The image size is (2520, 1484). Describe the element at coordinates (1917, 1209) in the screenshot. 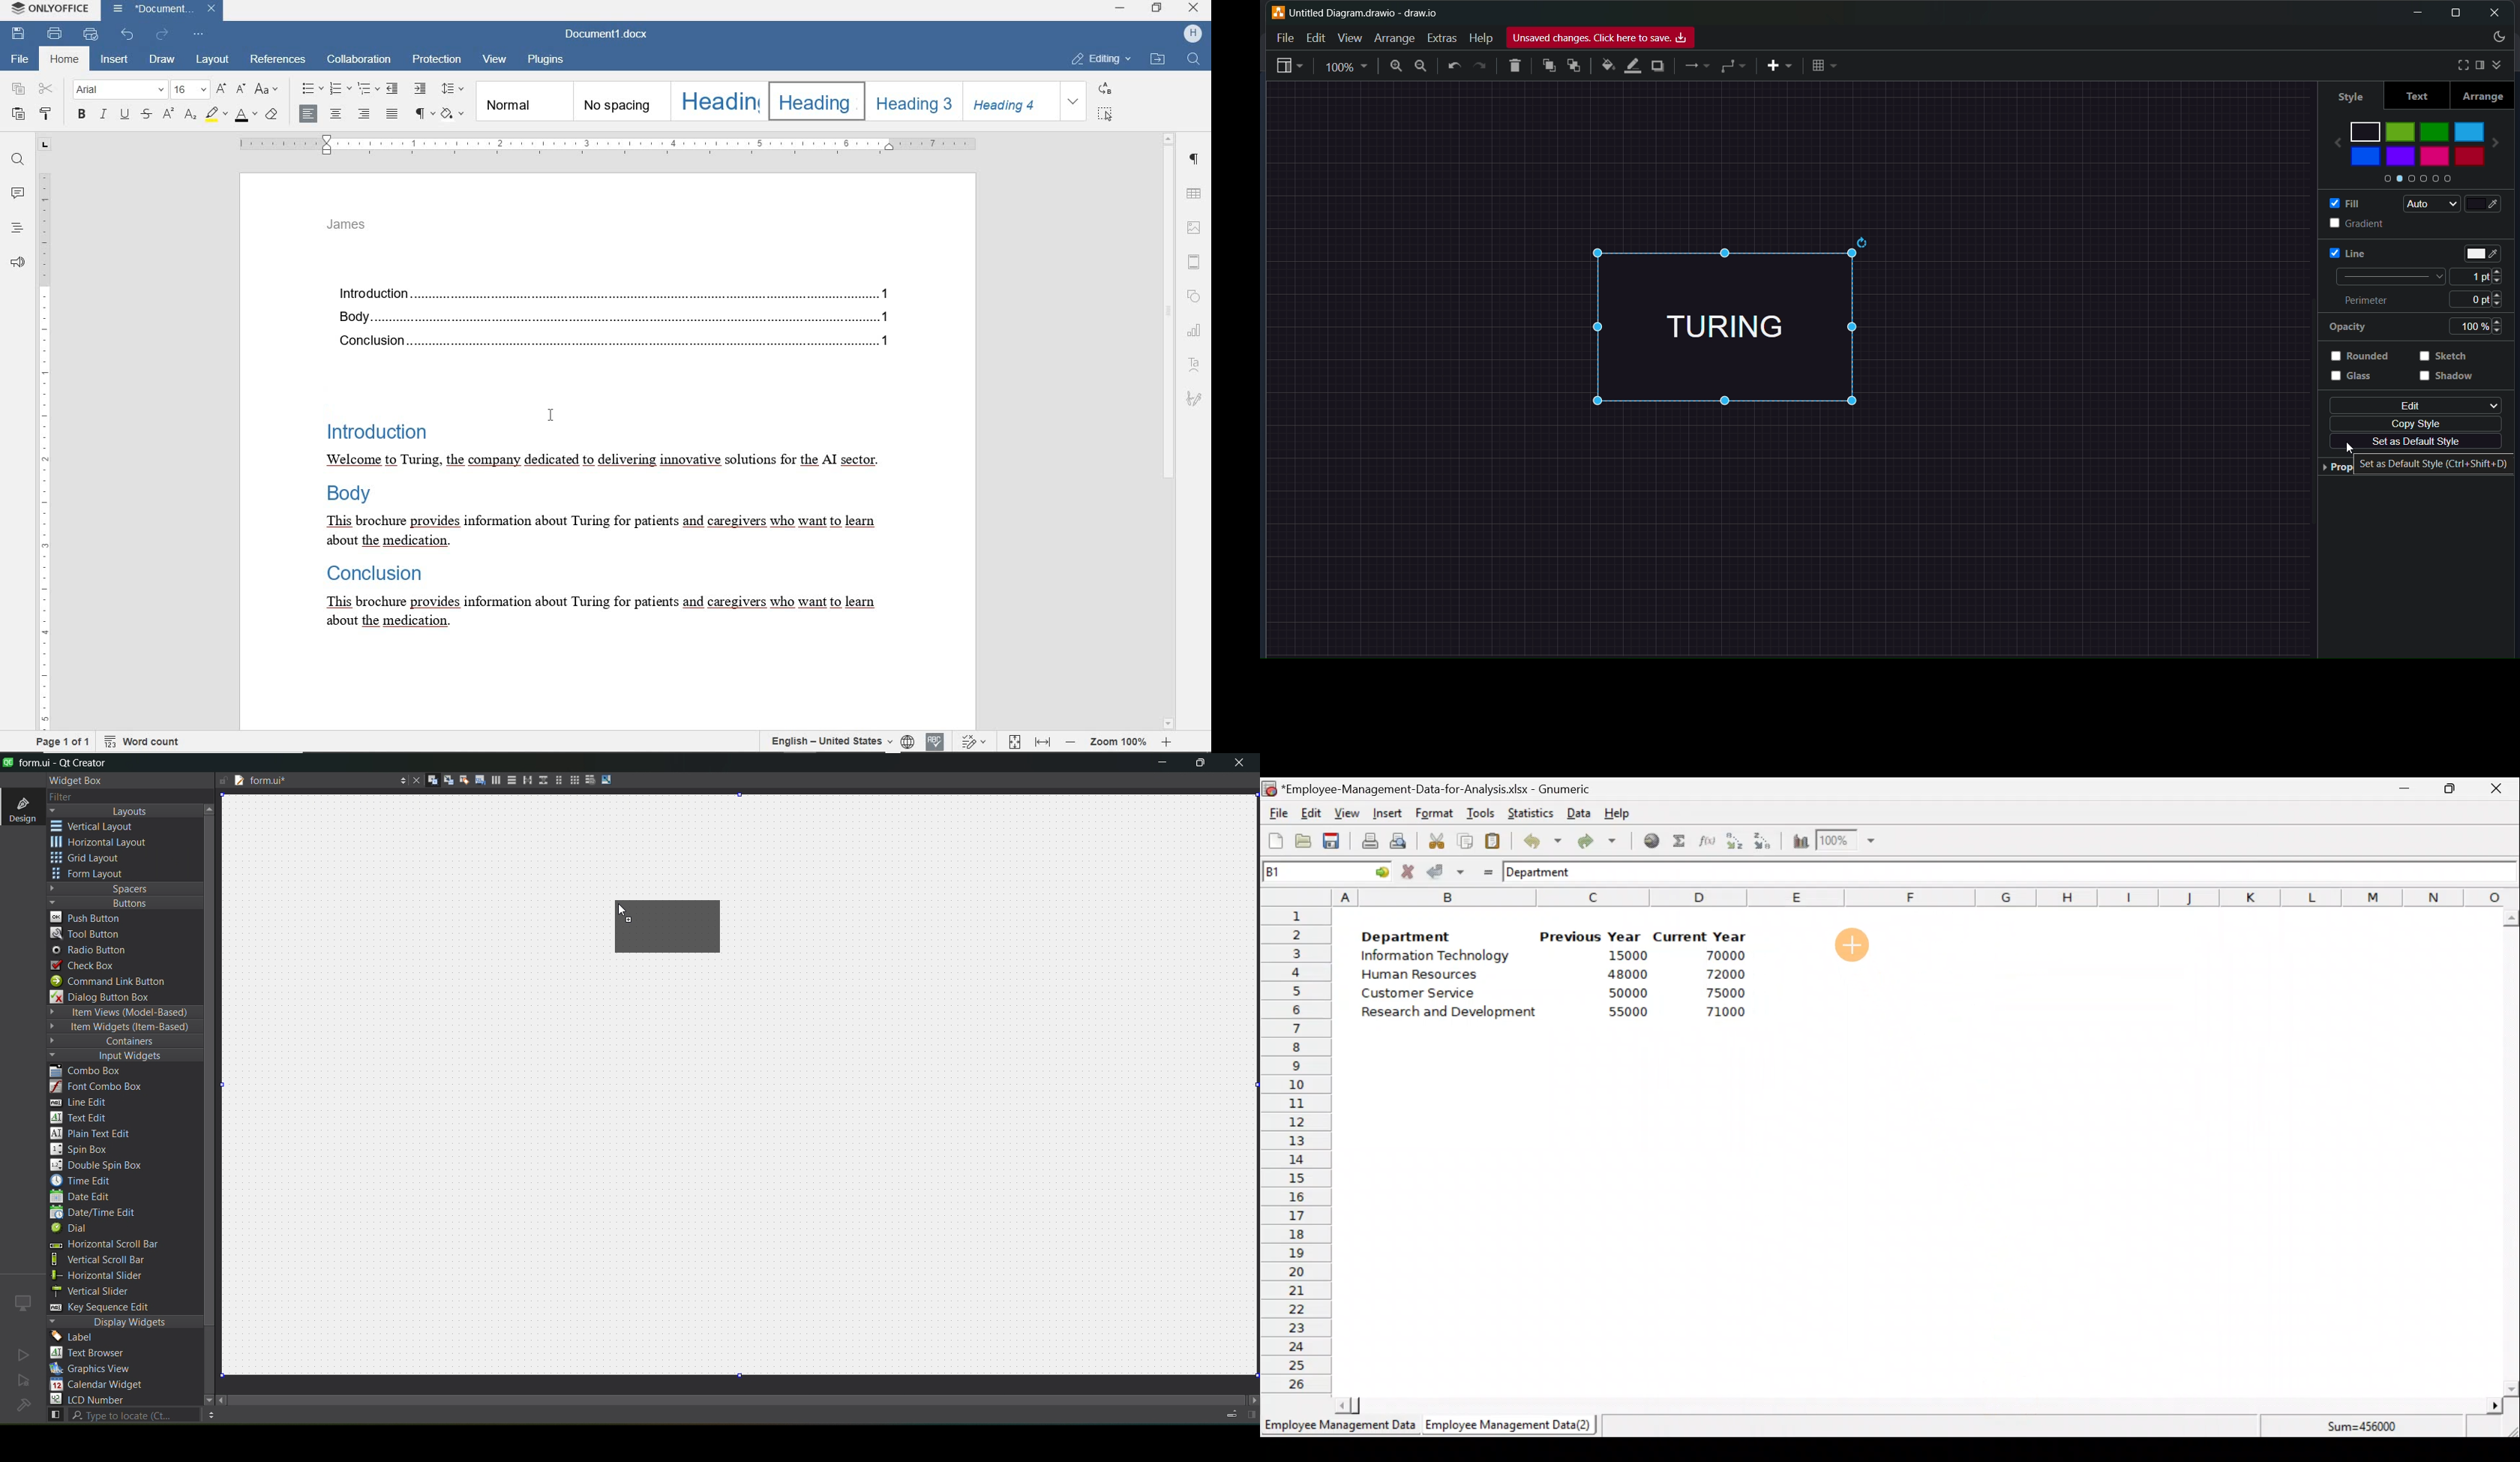

I see `Cells` at that location.